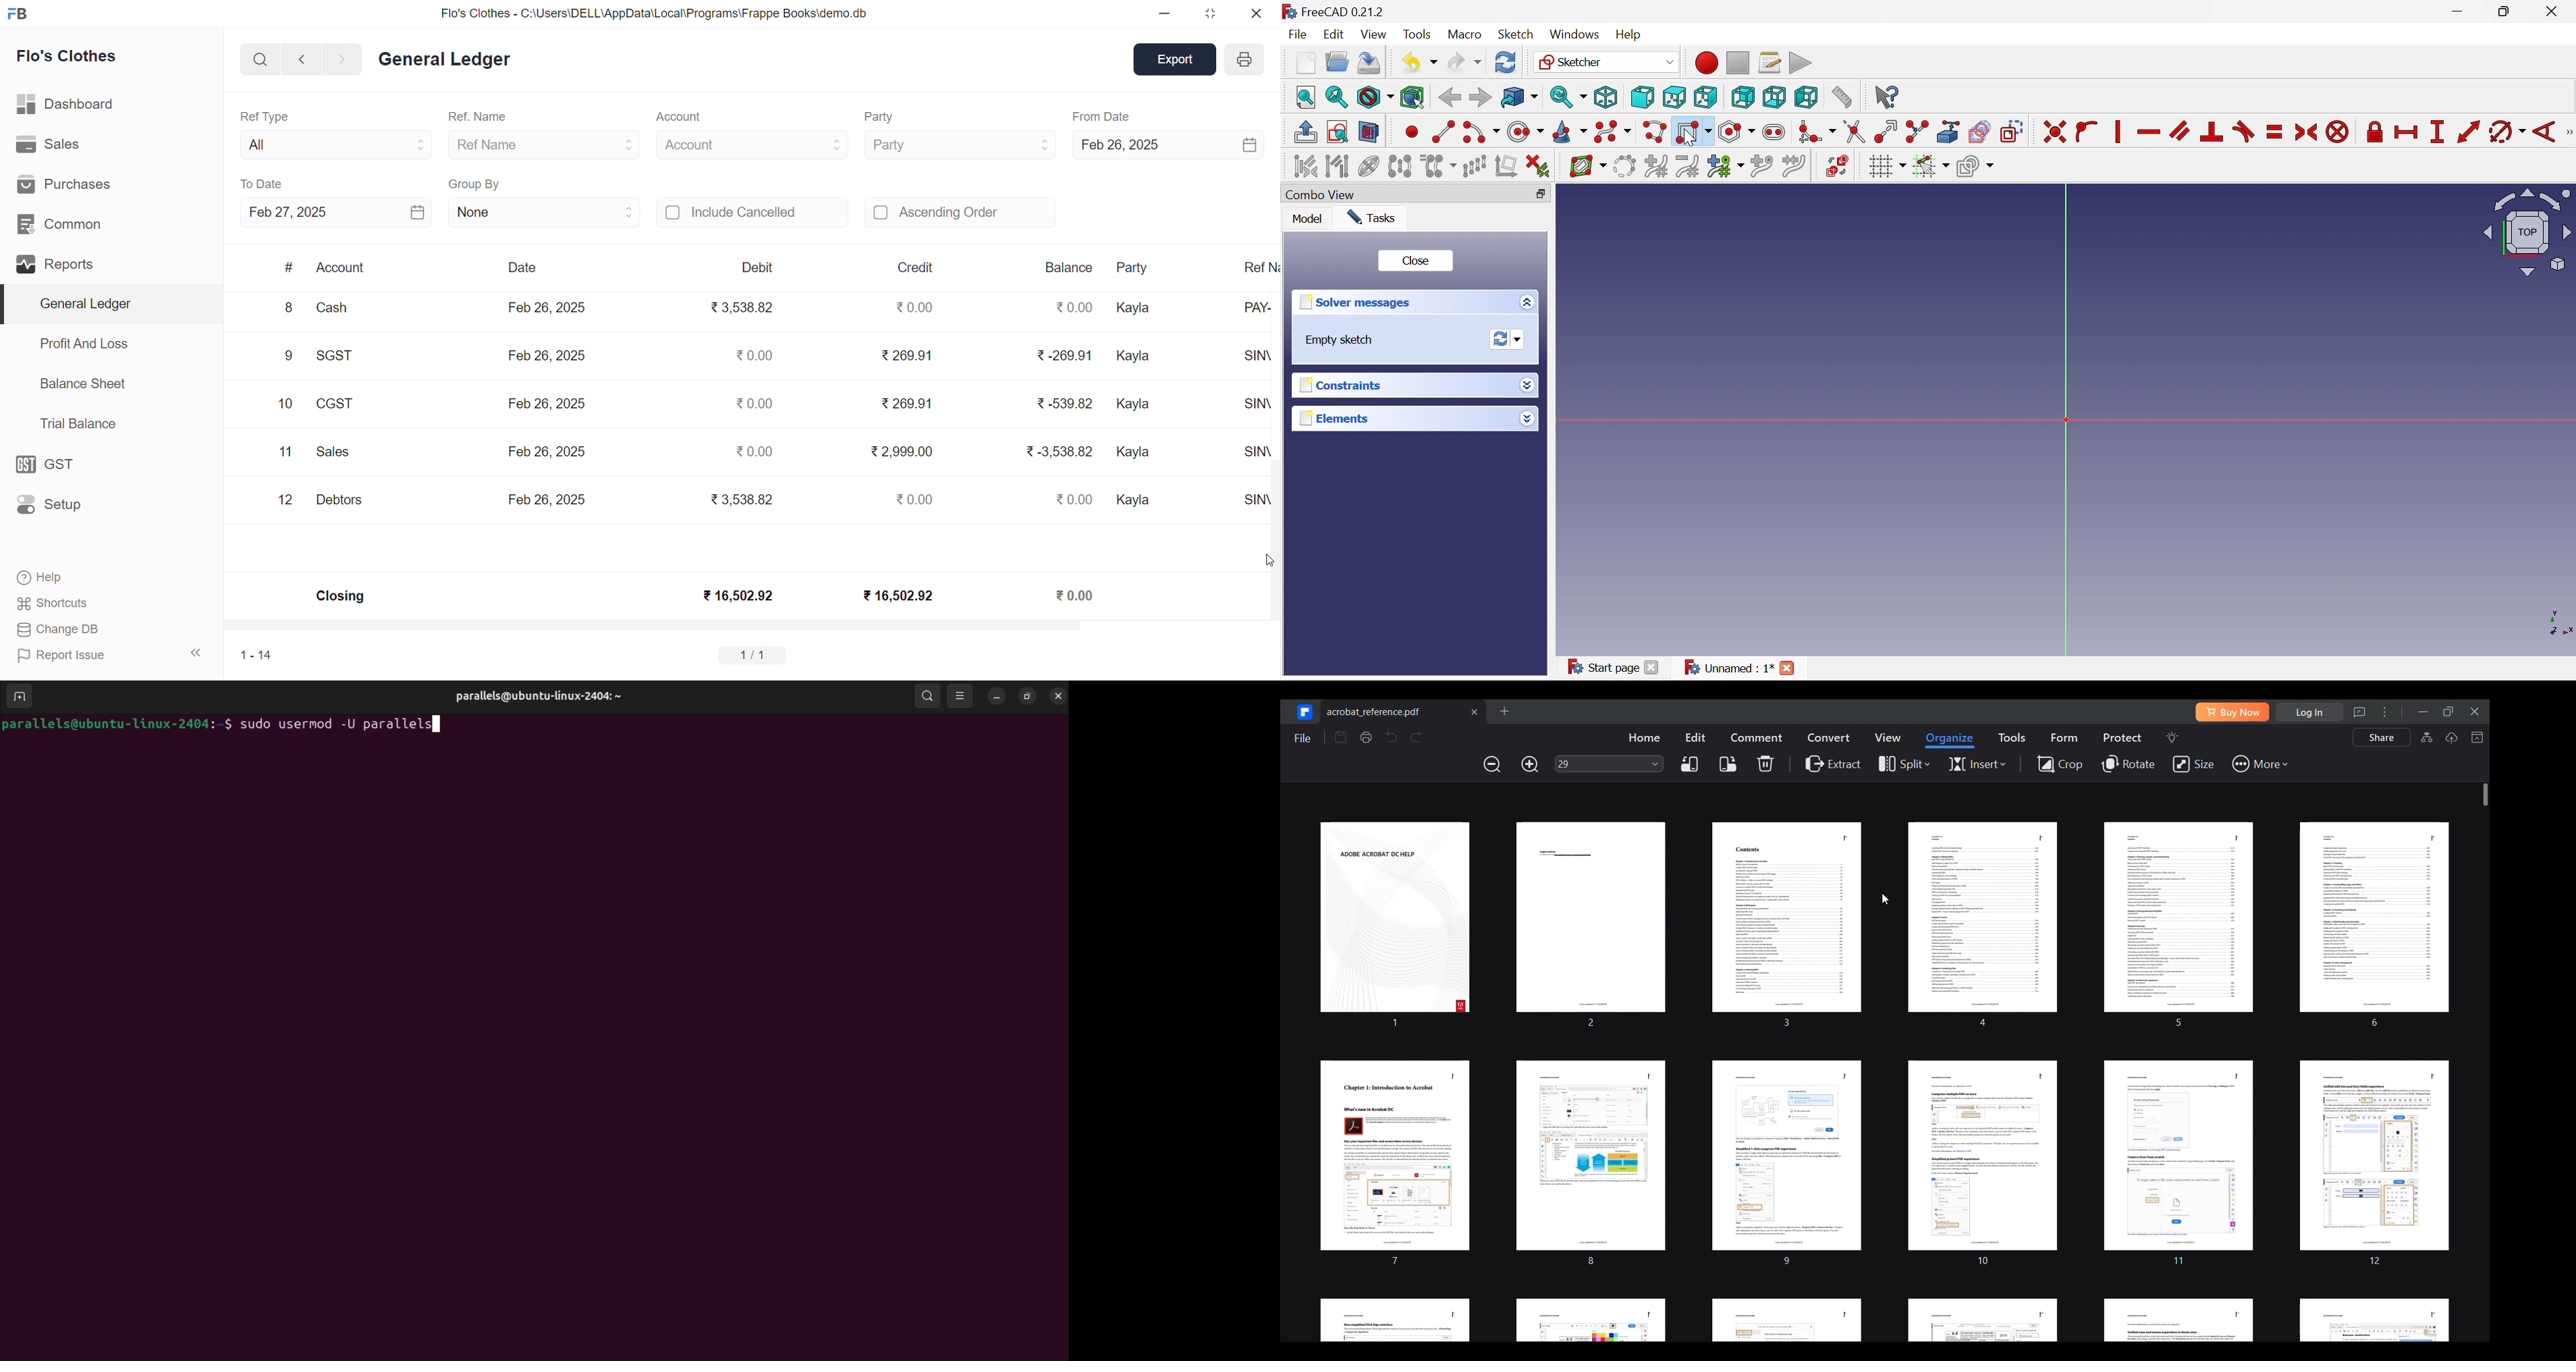 The height and width of the screenshot is (1372, 2576). What do you see at coordinates (1262, 456) in the screenshot?
I see `SINV-` at bounding box center [1262, 456].